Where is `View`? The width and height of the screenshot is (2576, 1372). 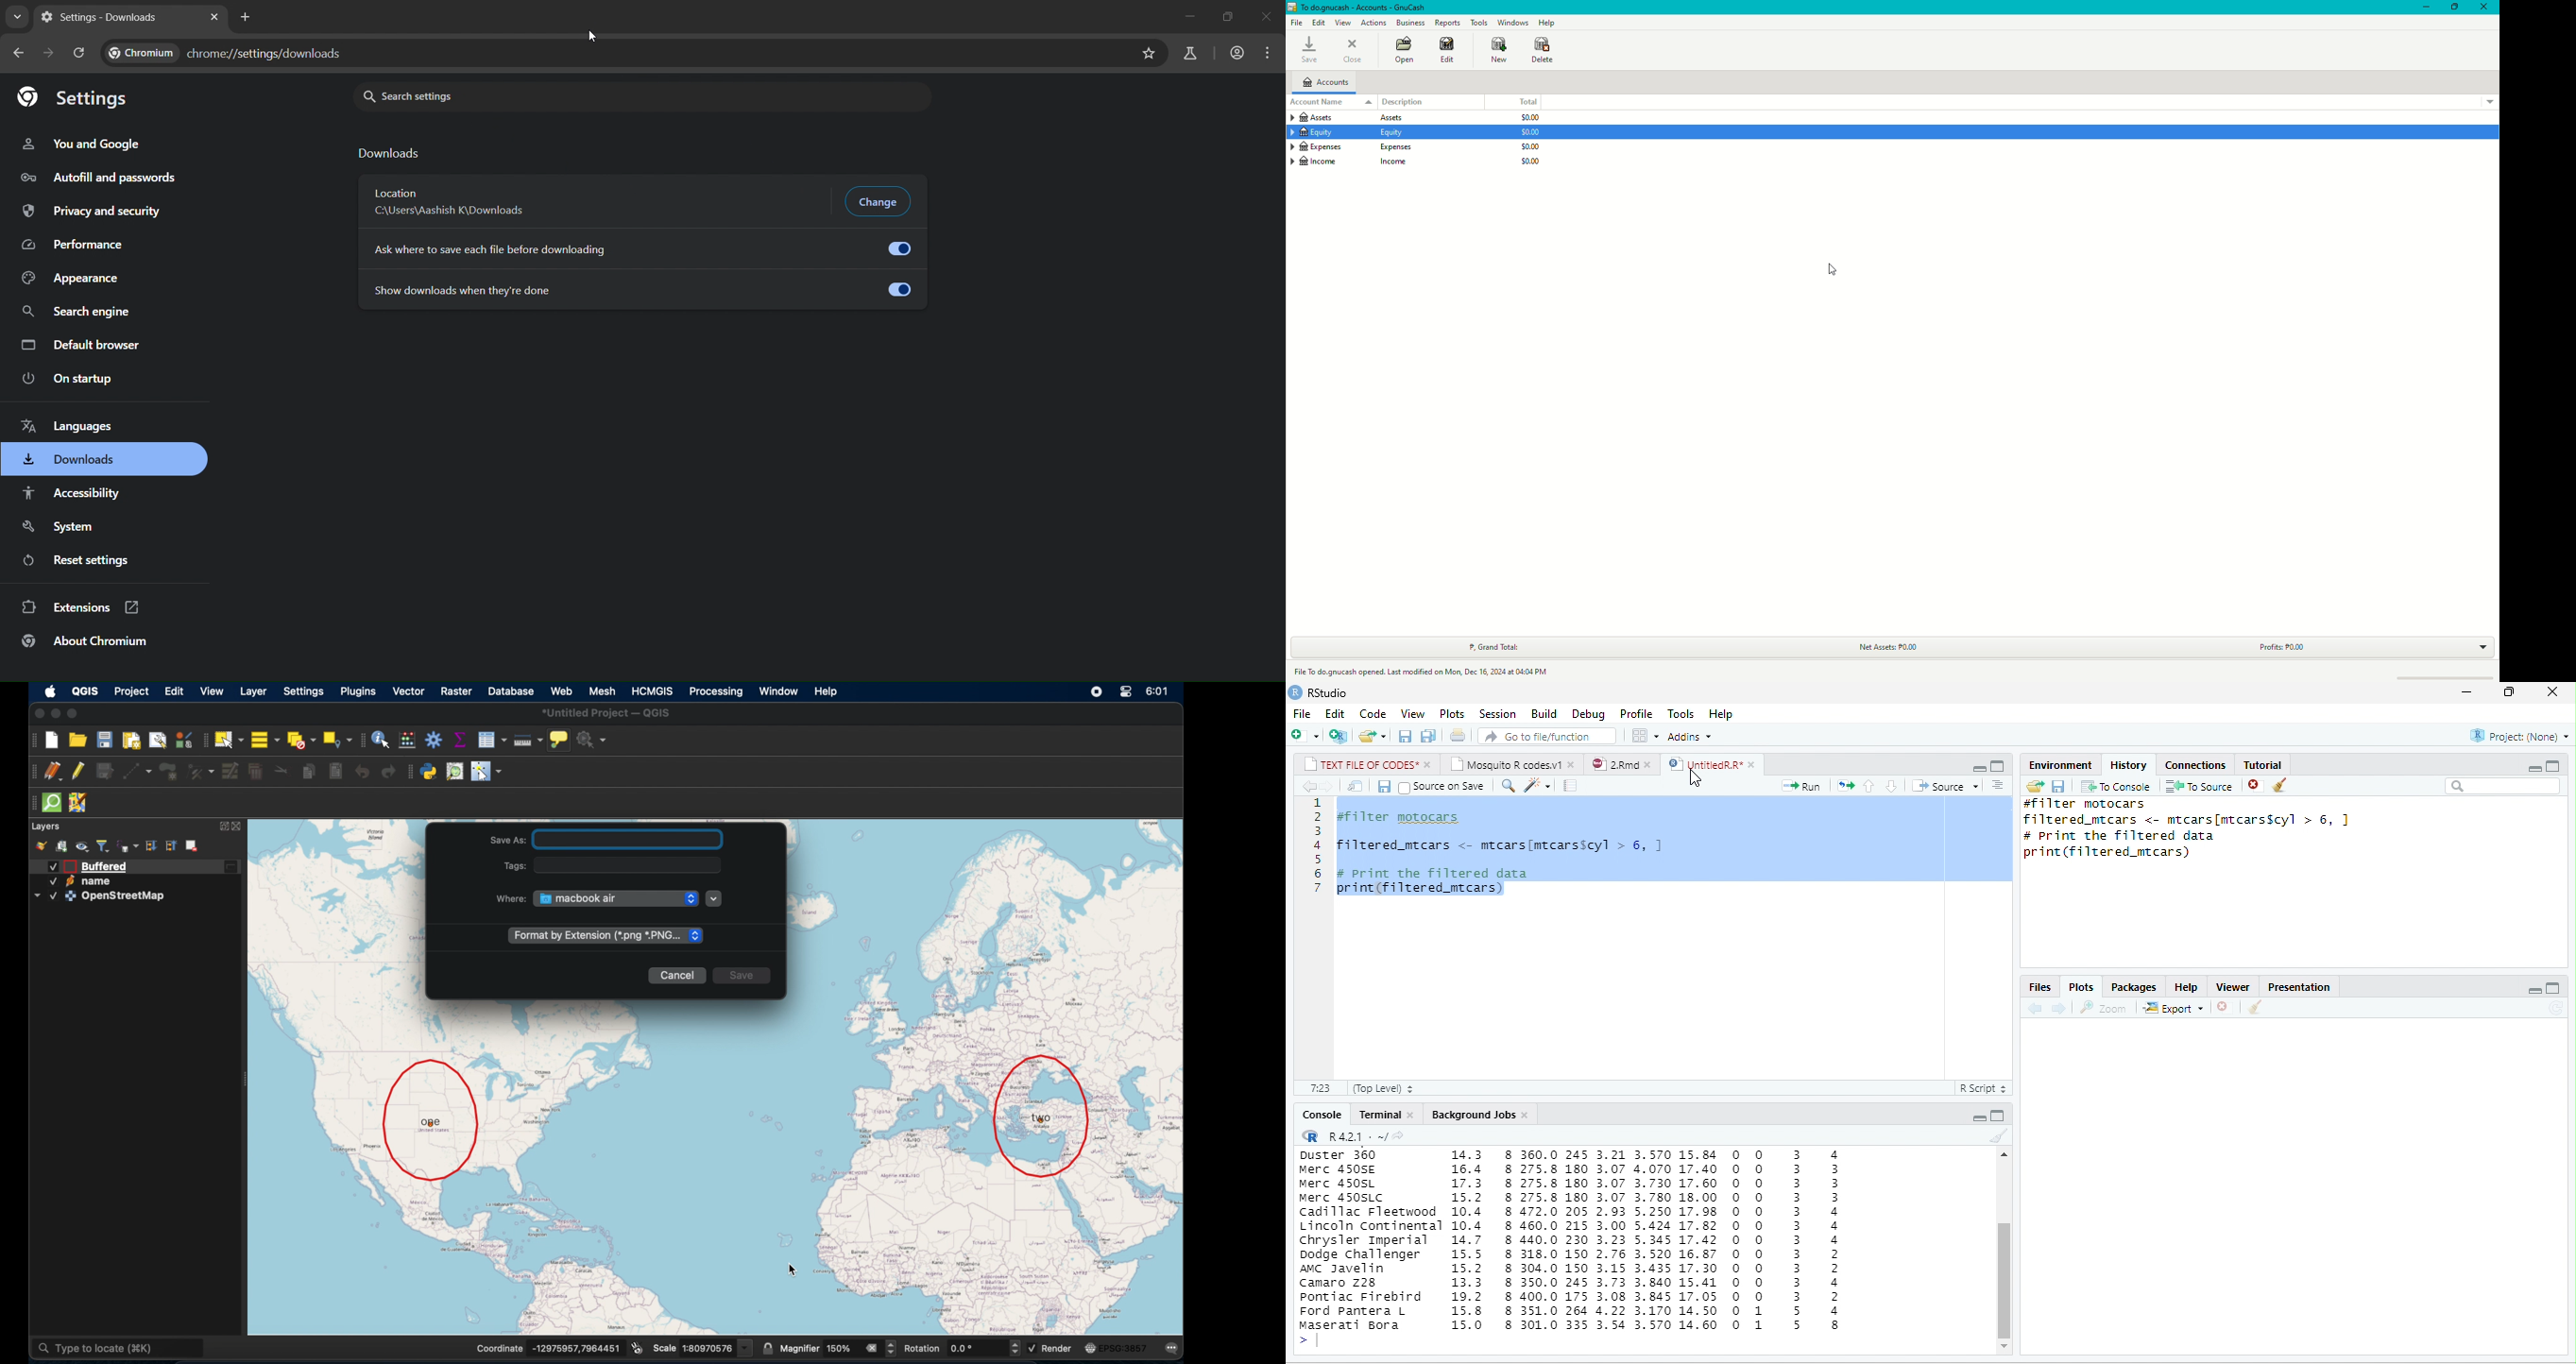 View is located at coordinates (1413, 713).